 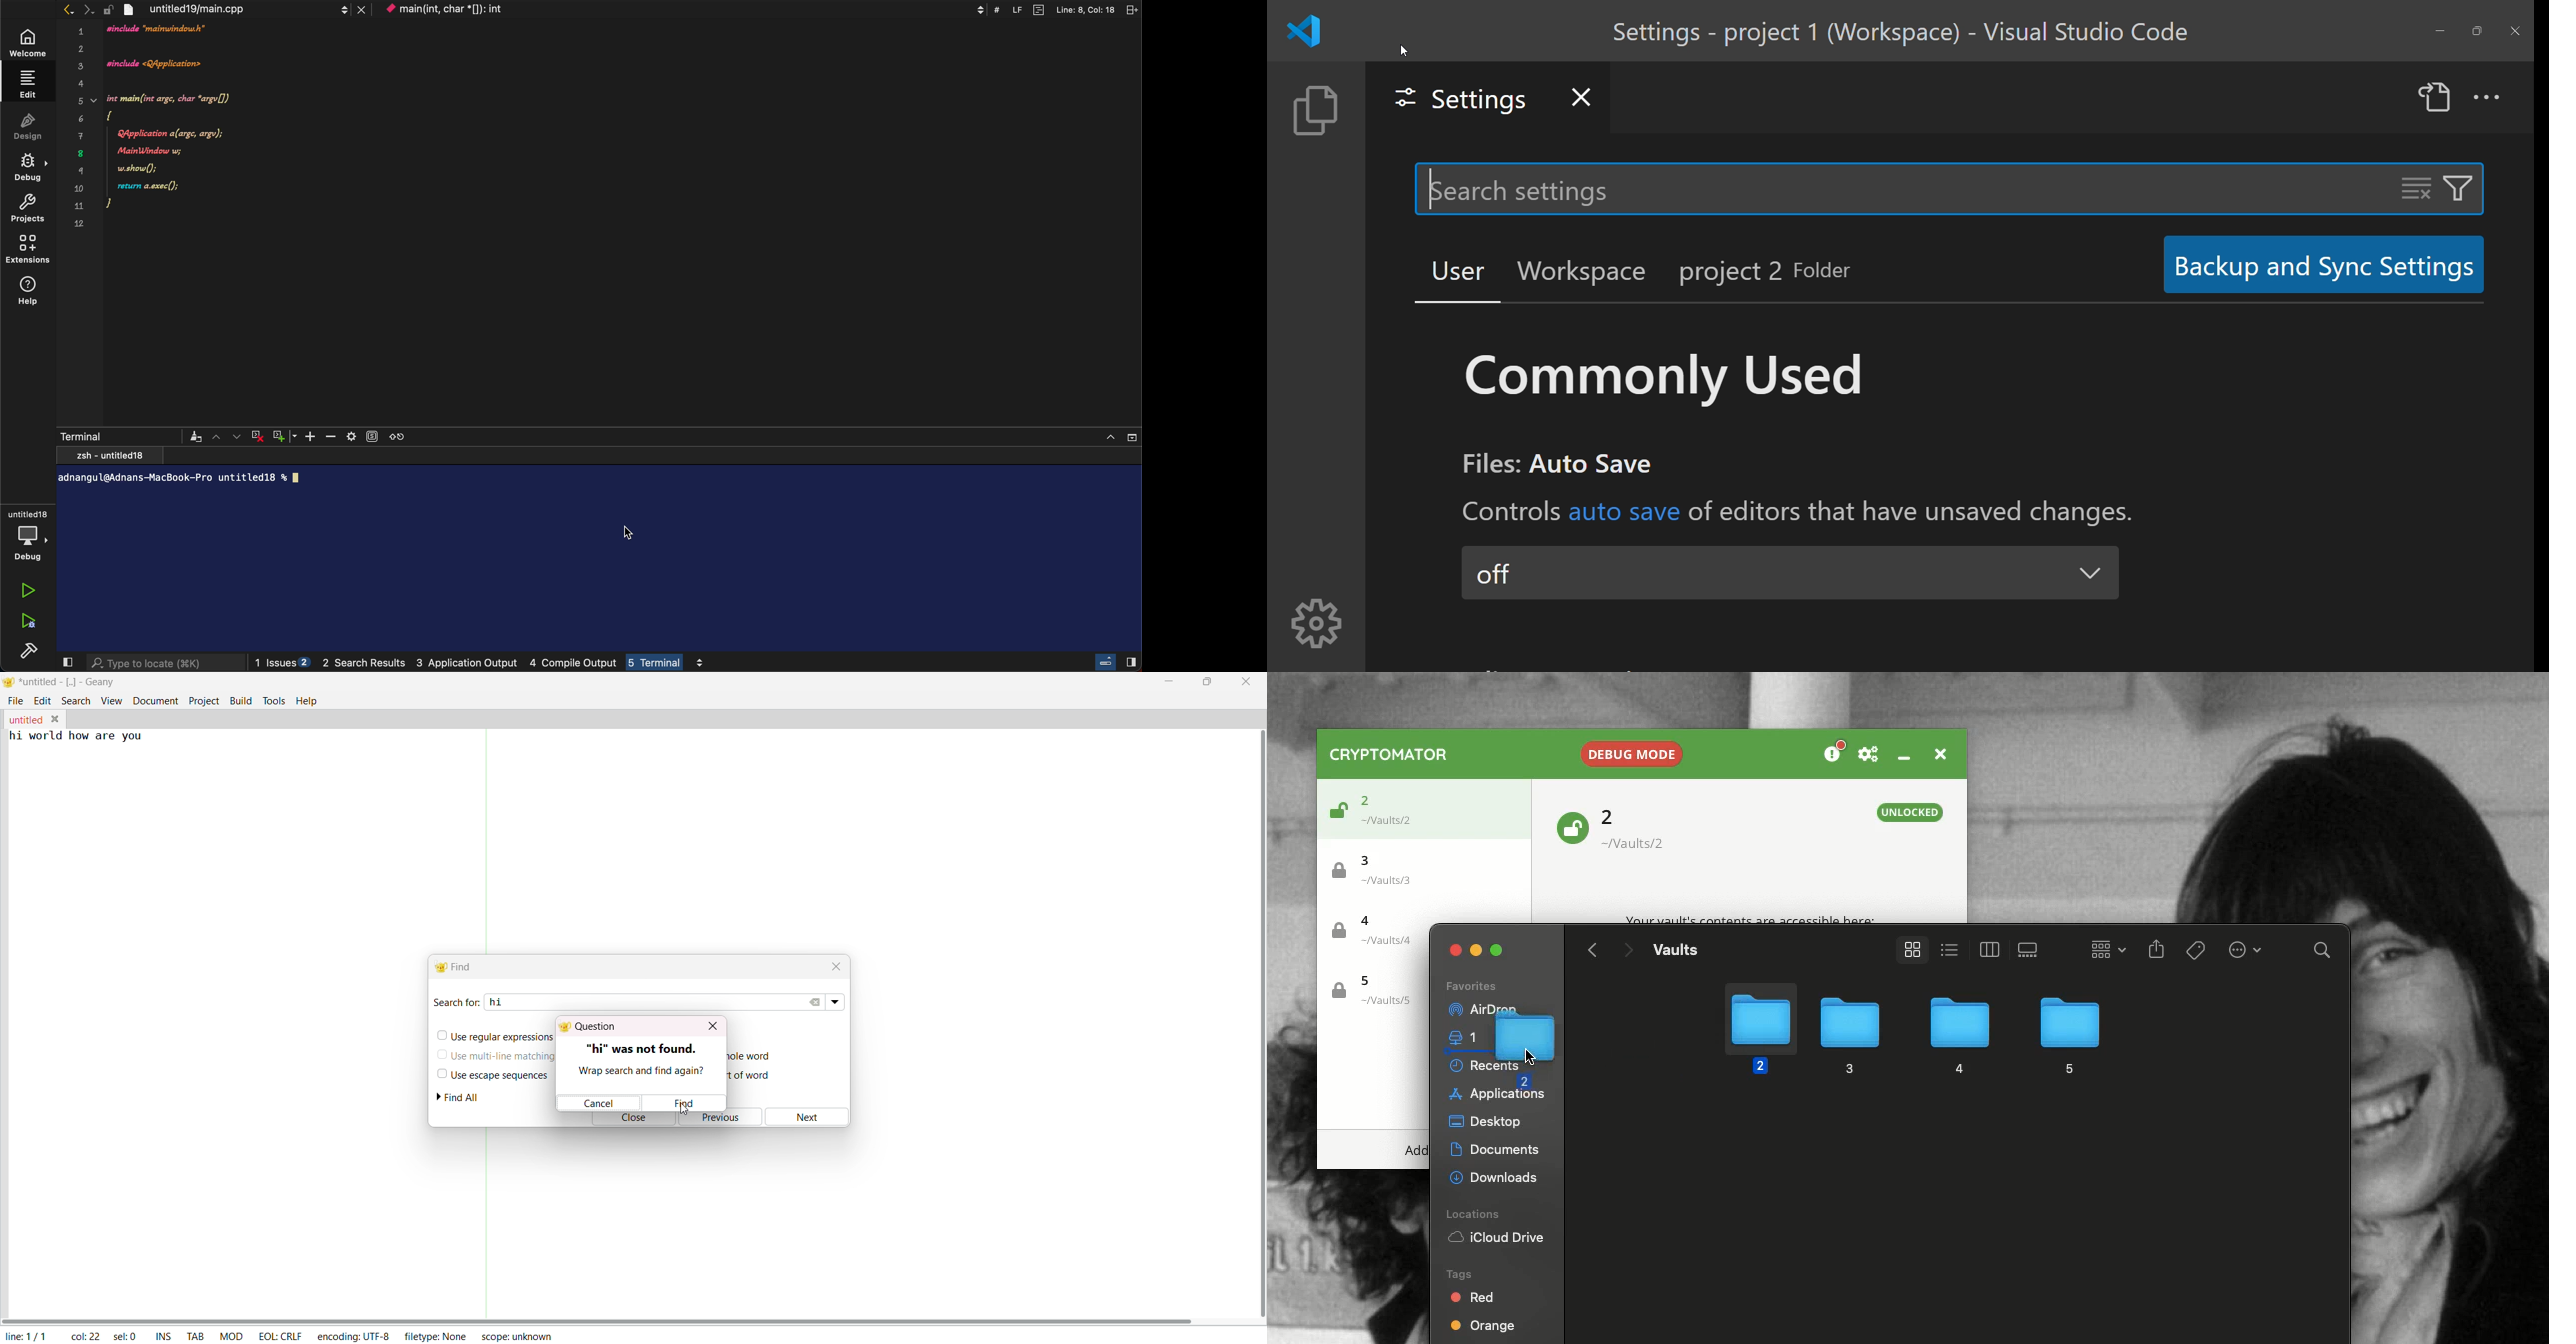 I want to click on terminal, so click(x=598, y=536).